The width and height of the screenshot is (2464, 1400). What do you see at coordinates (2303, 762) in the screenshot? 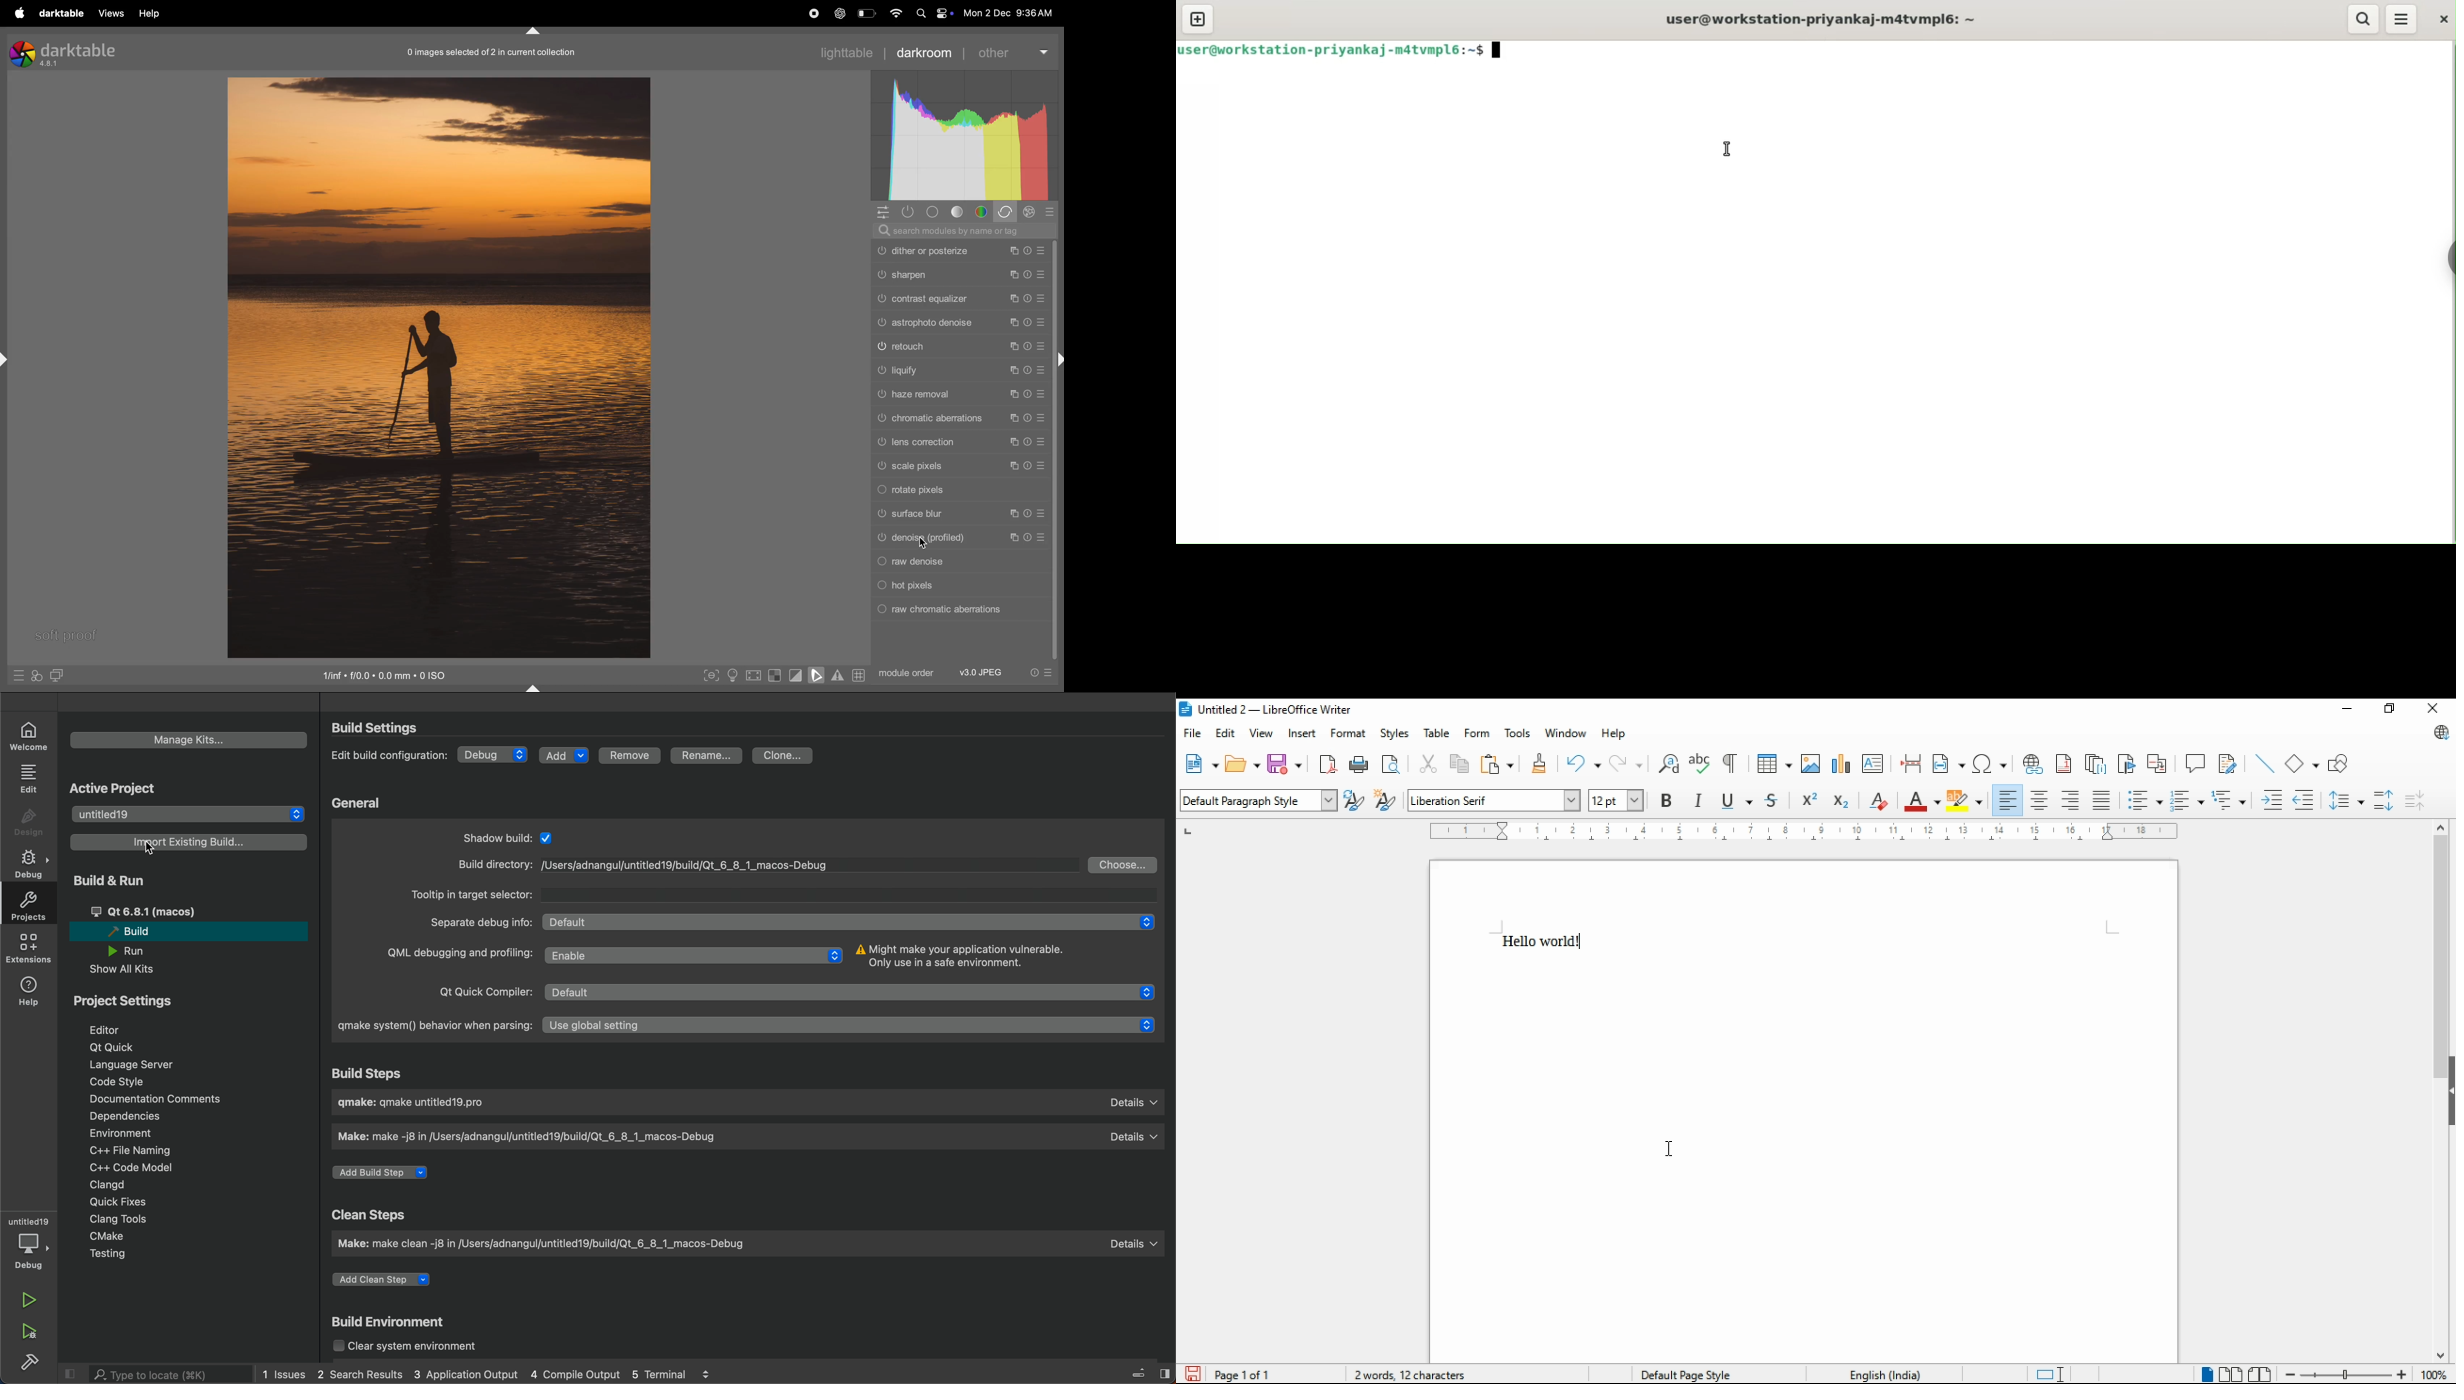
I see `Basic shapes (double click for multi selection)` at bounding box center [2303, 762].